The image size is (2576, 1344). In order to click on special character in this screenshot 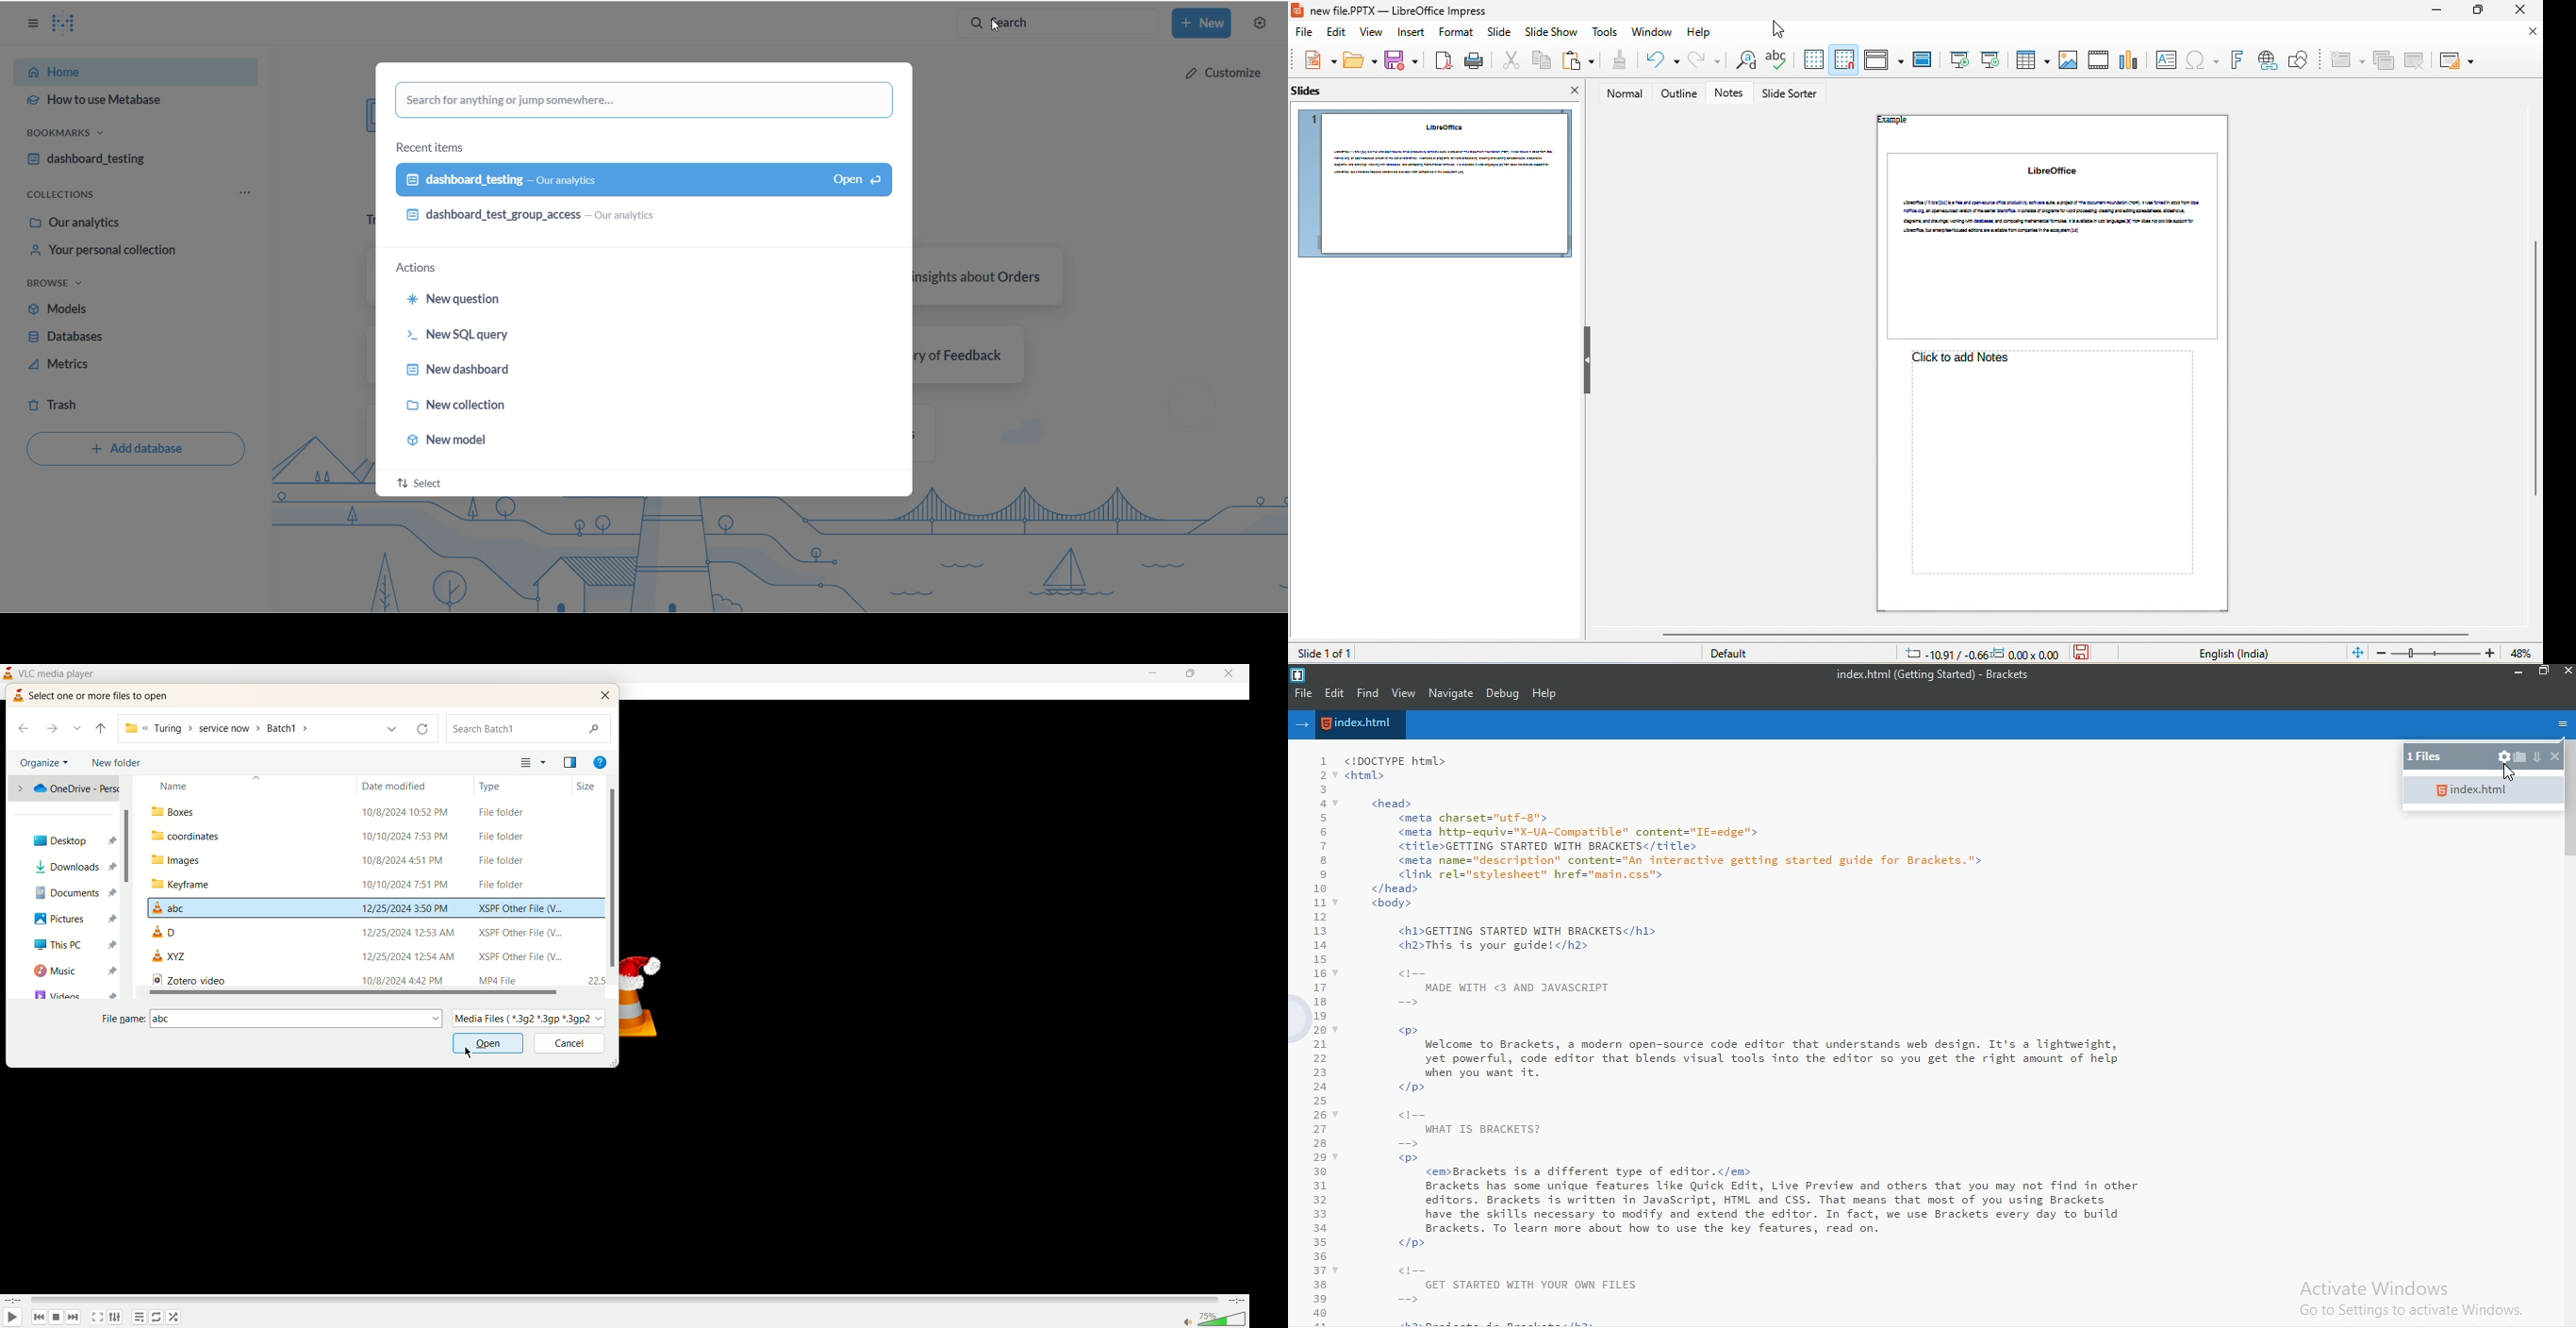, I will do `click(2203, 61)`.